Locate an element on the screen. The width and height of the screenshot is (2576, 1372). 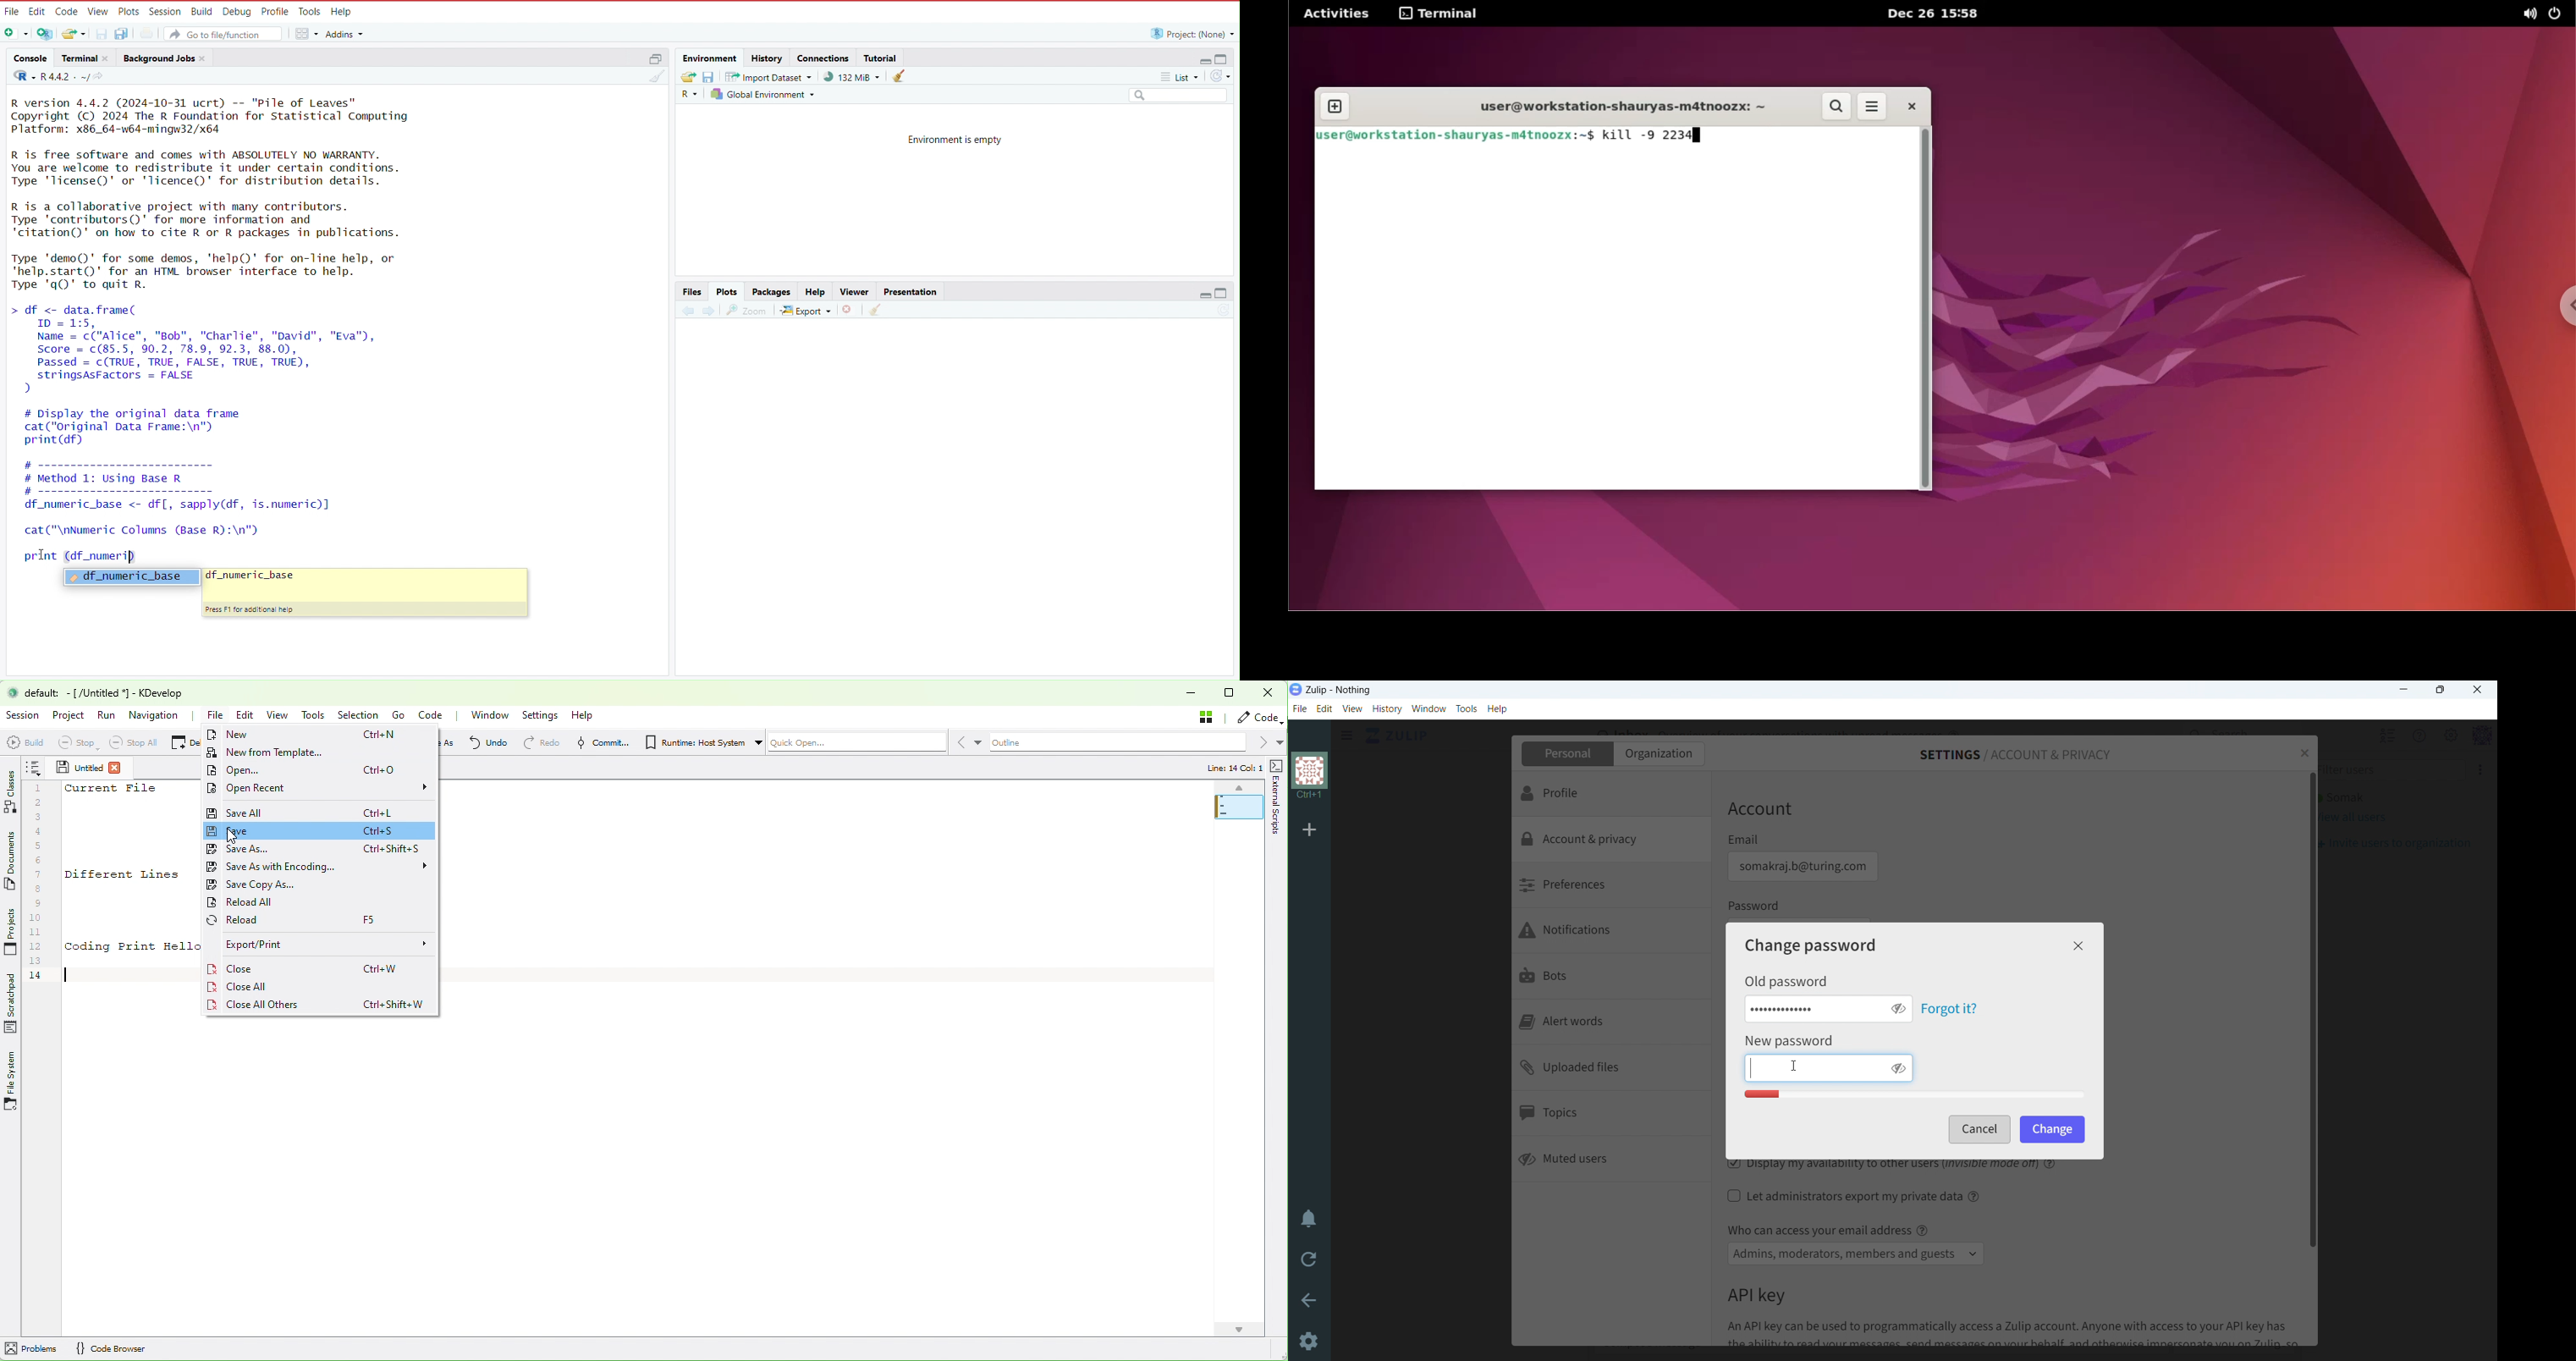
Global environment is located at coordinates (764, 95).